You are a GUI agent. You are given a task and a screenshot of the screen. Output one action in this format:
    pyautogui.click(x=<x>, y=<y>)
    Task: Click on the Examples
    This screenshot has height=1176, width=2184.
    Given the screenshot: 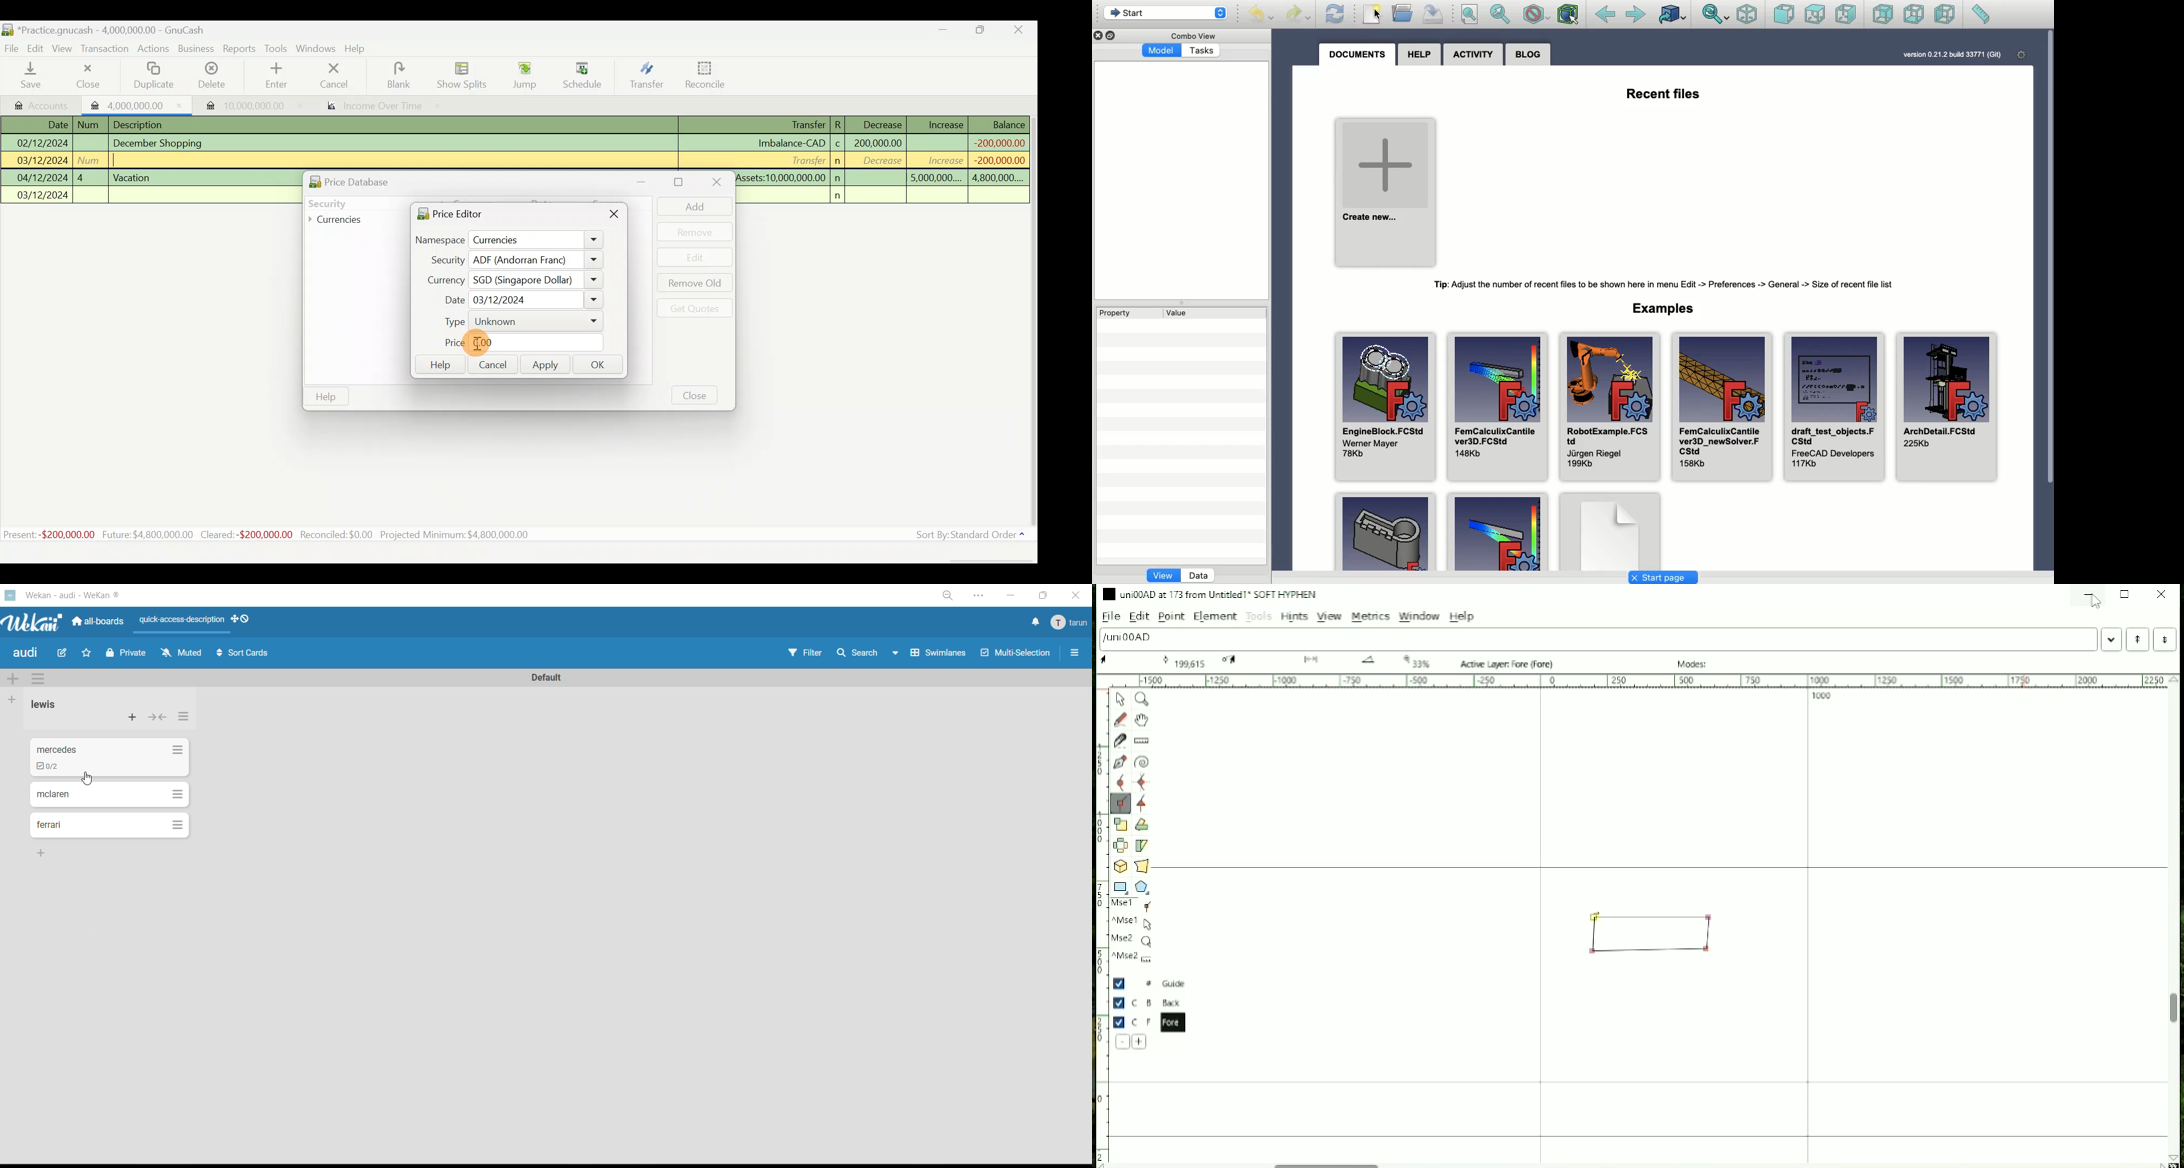 What is the action you would take?
    pyautogui.click(x=1664, y=312)
    